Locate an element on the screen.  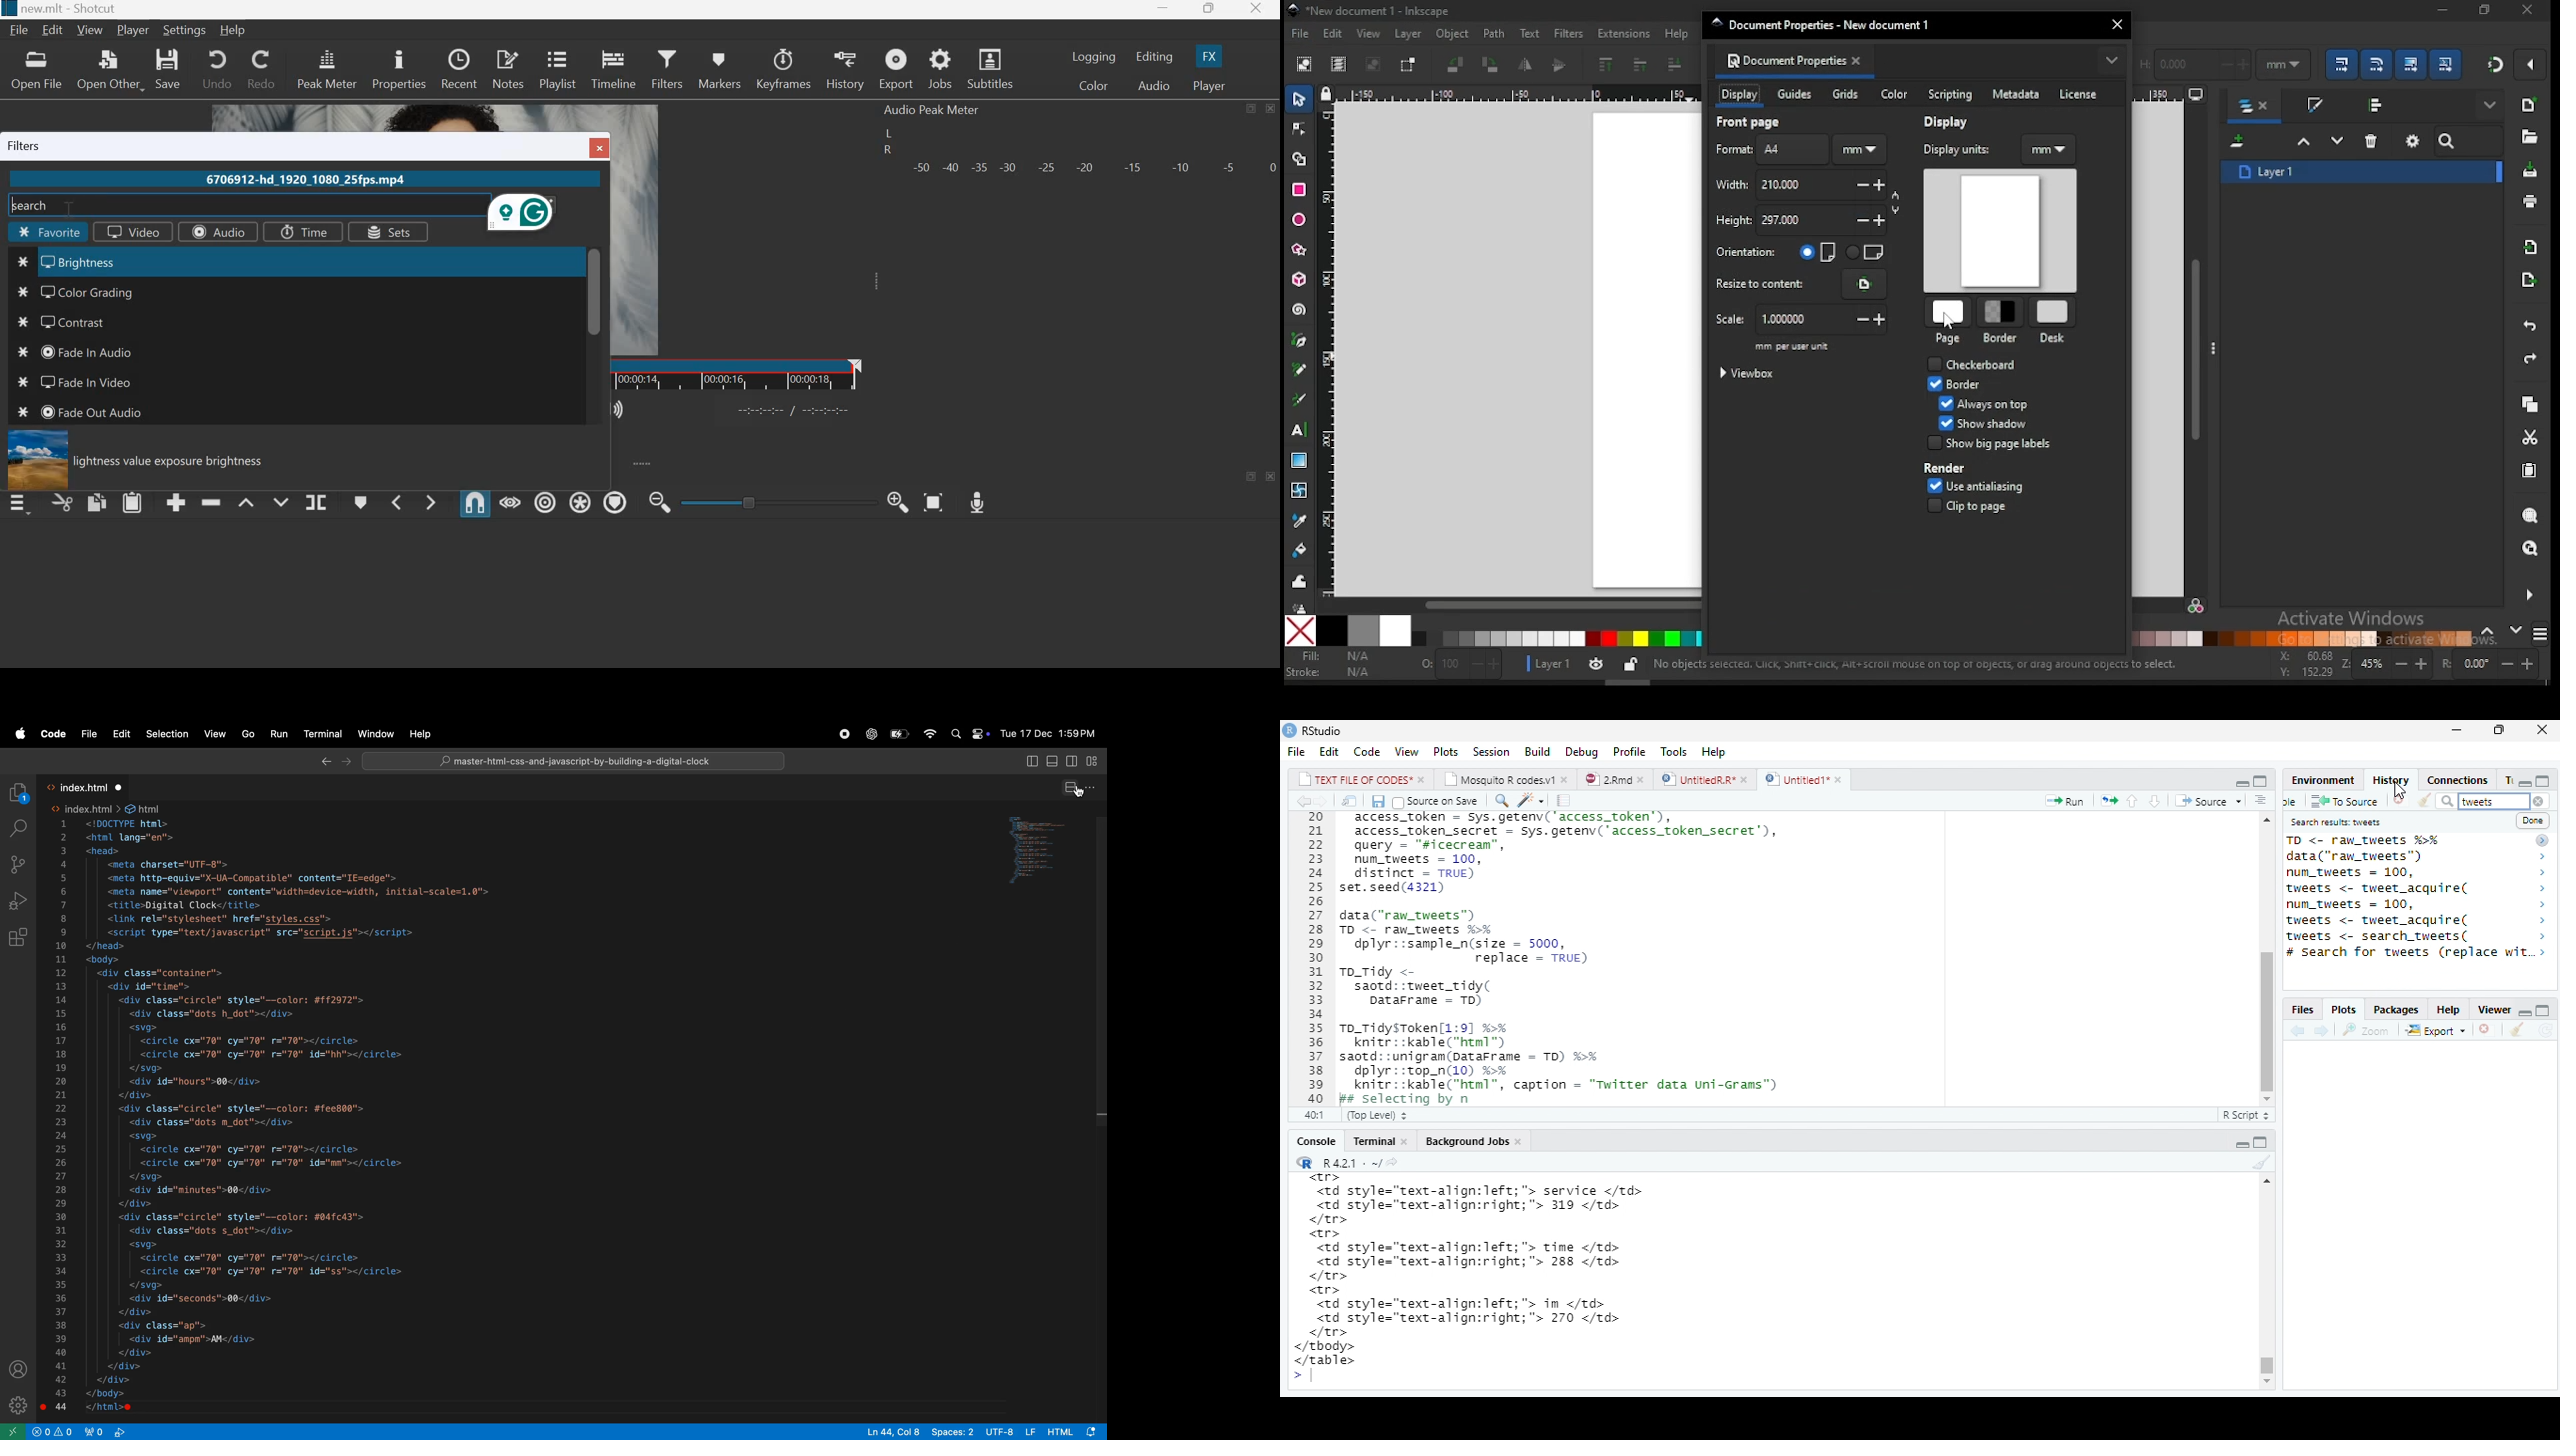
| Mosauito R codes.y! is located at coordinates (1505, 778).